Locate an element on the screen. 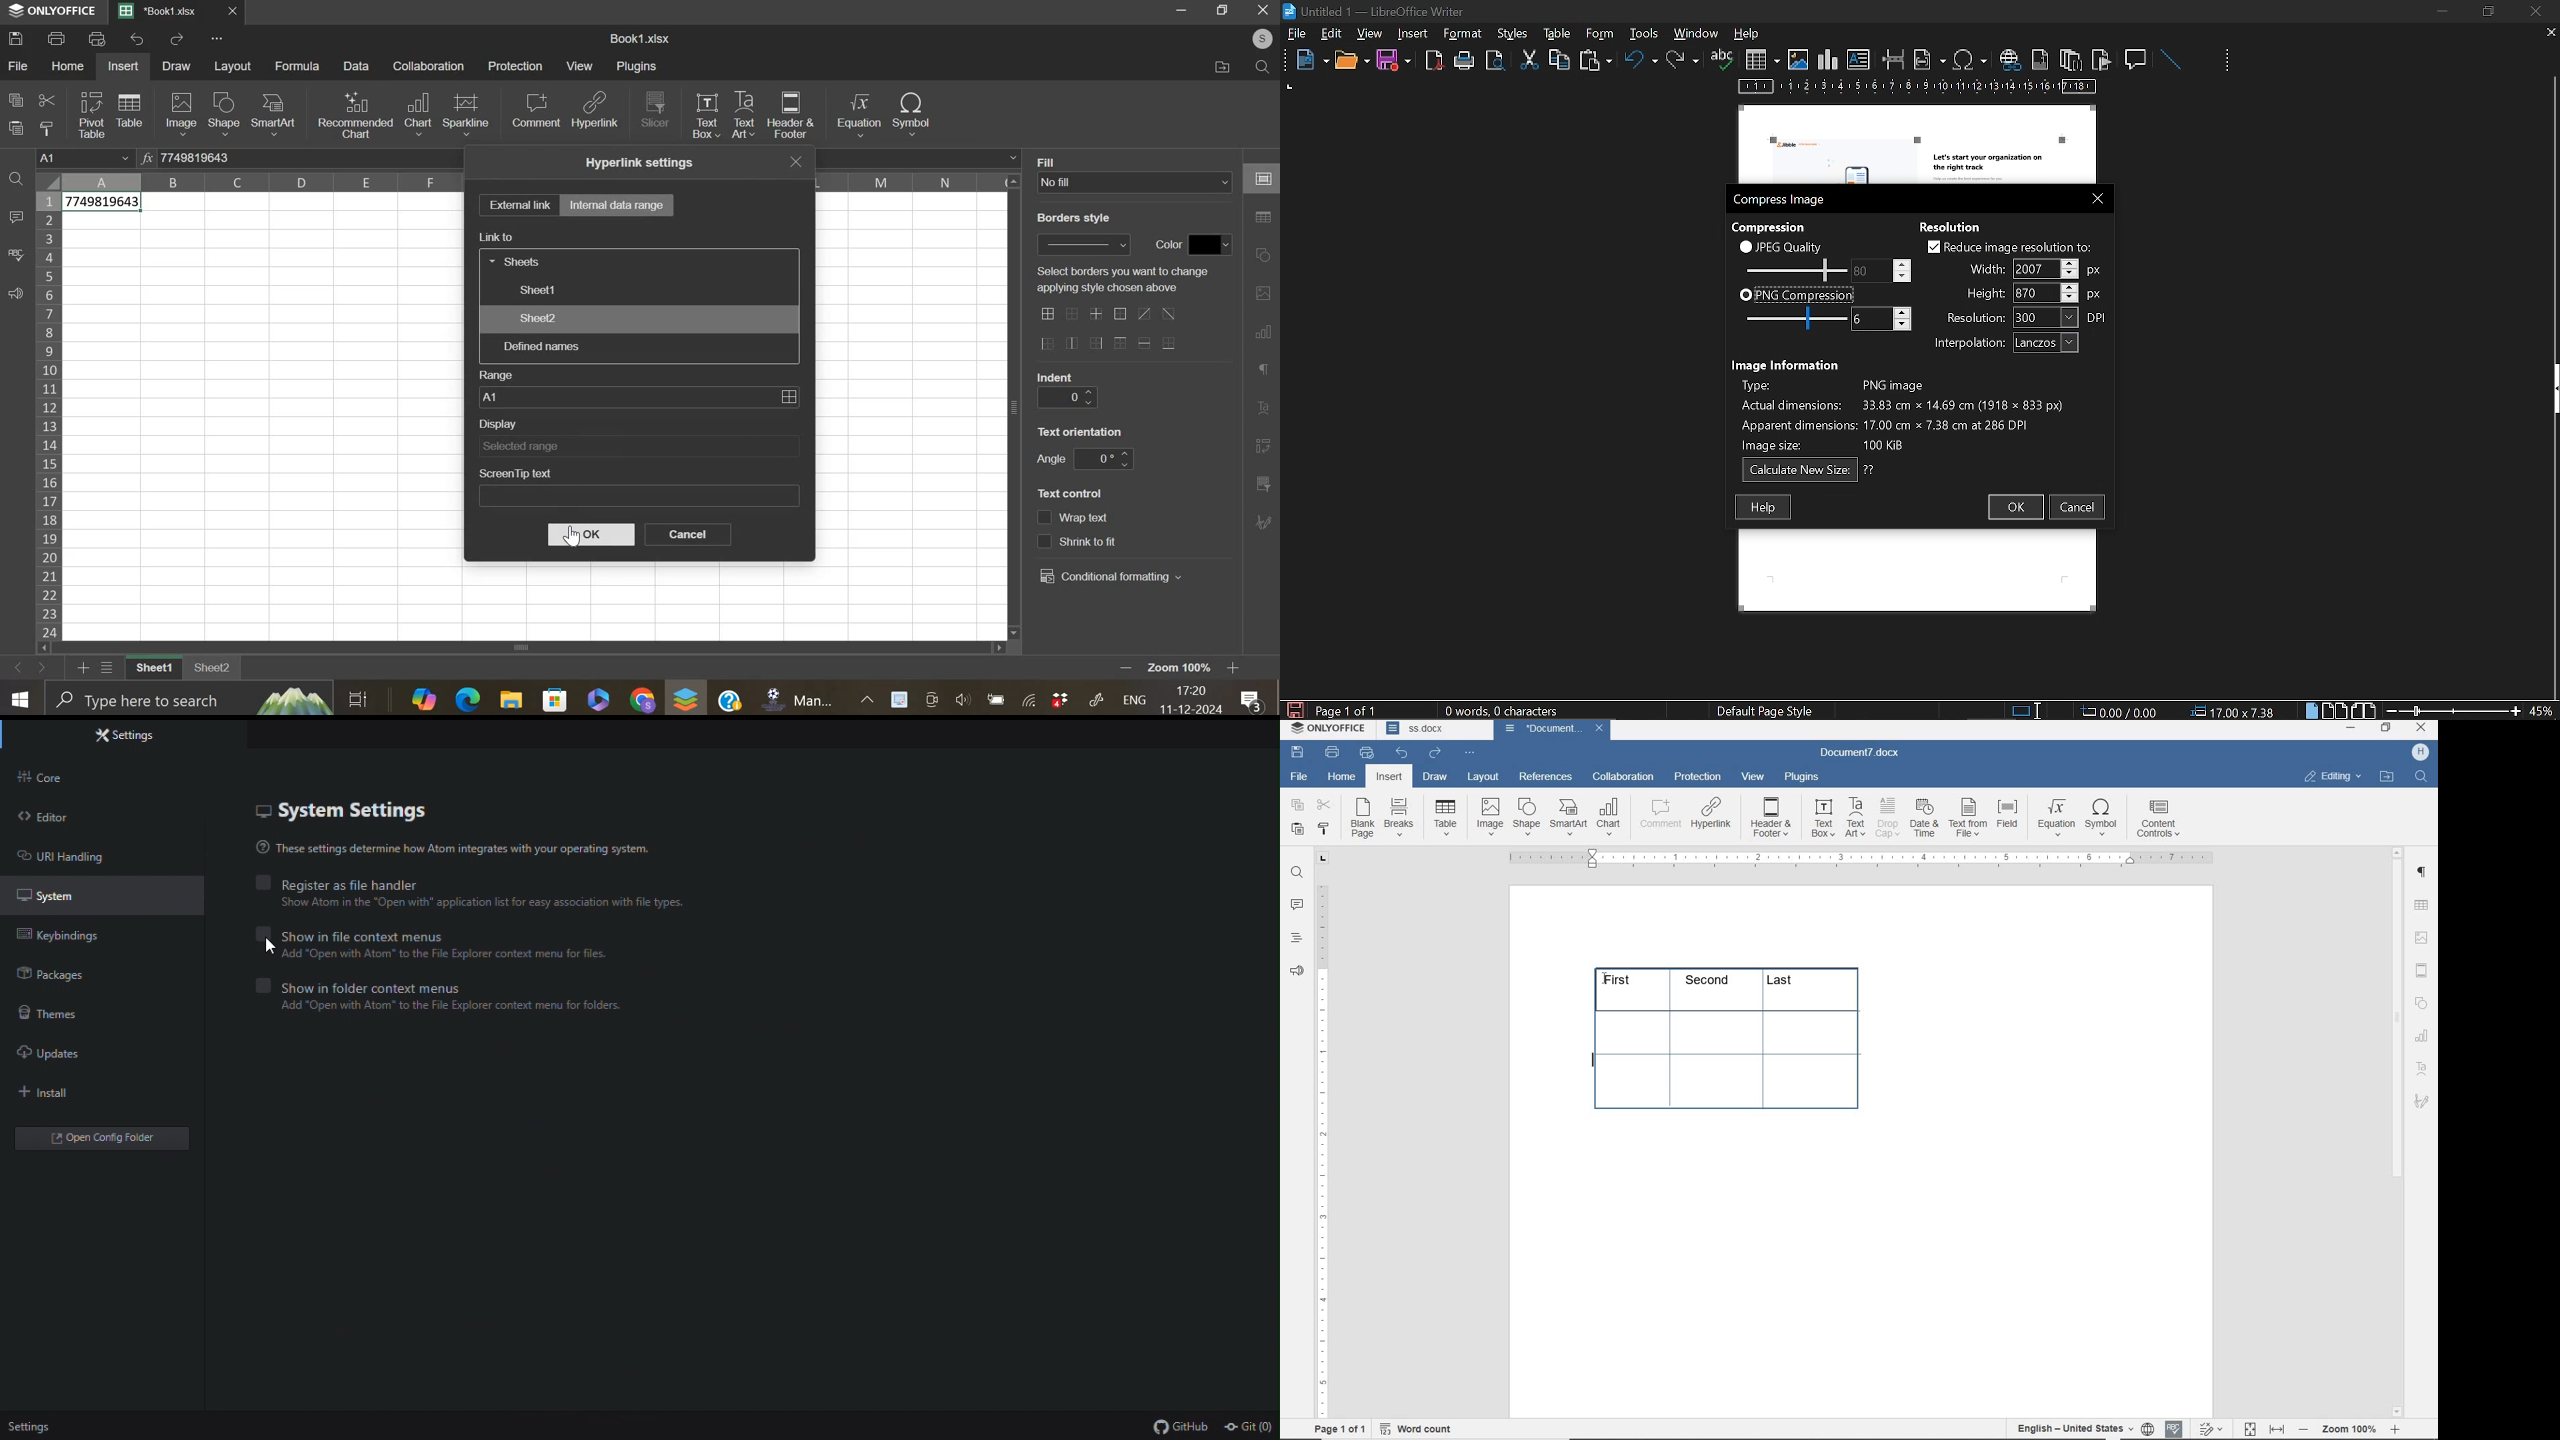 This screenshot has height=1456, width=2576. IMAGE is located at coordinates (2423, 937).